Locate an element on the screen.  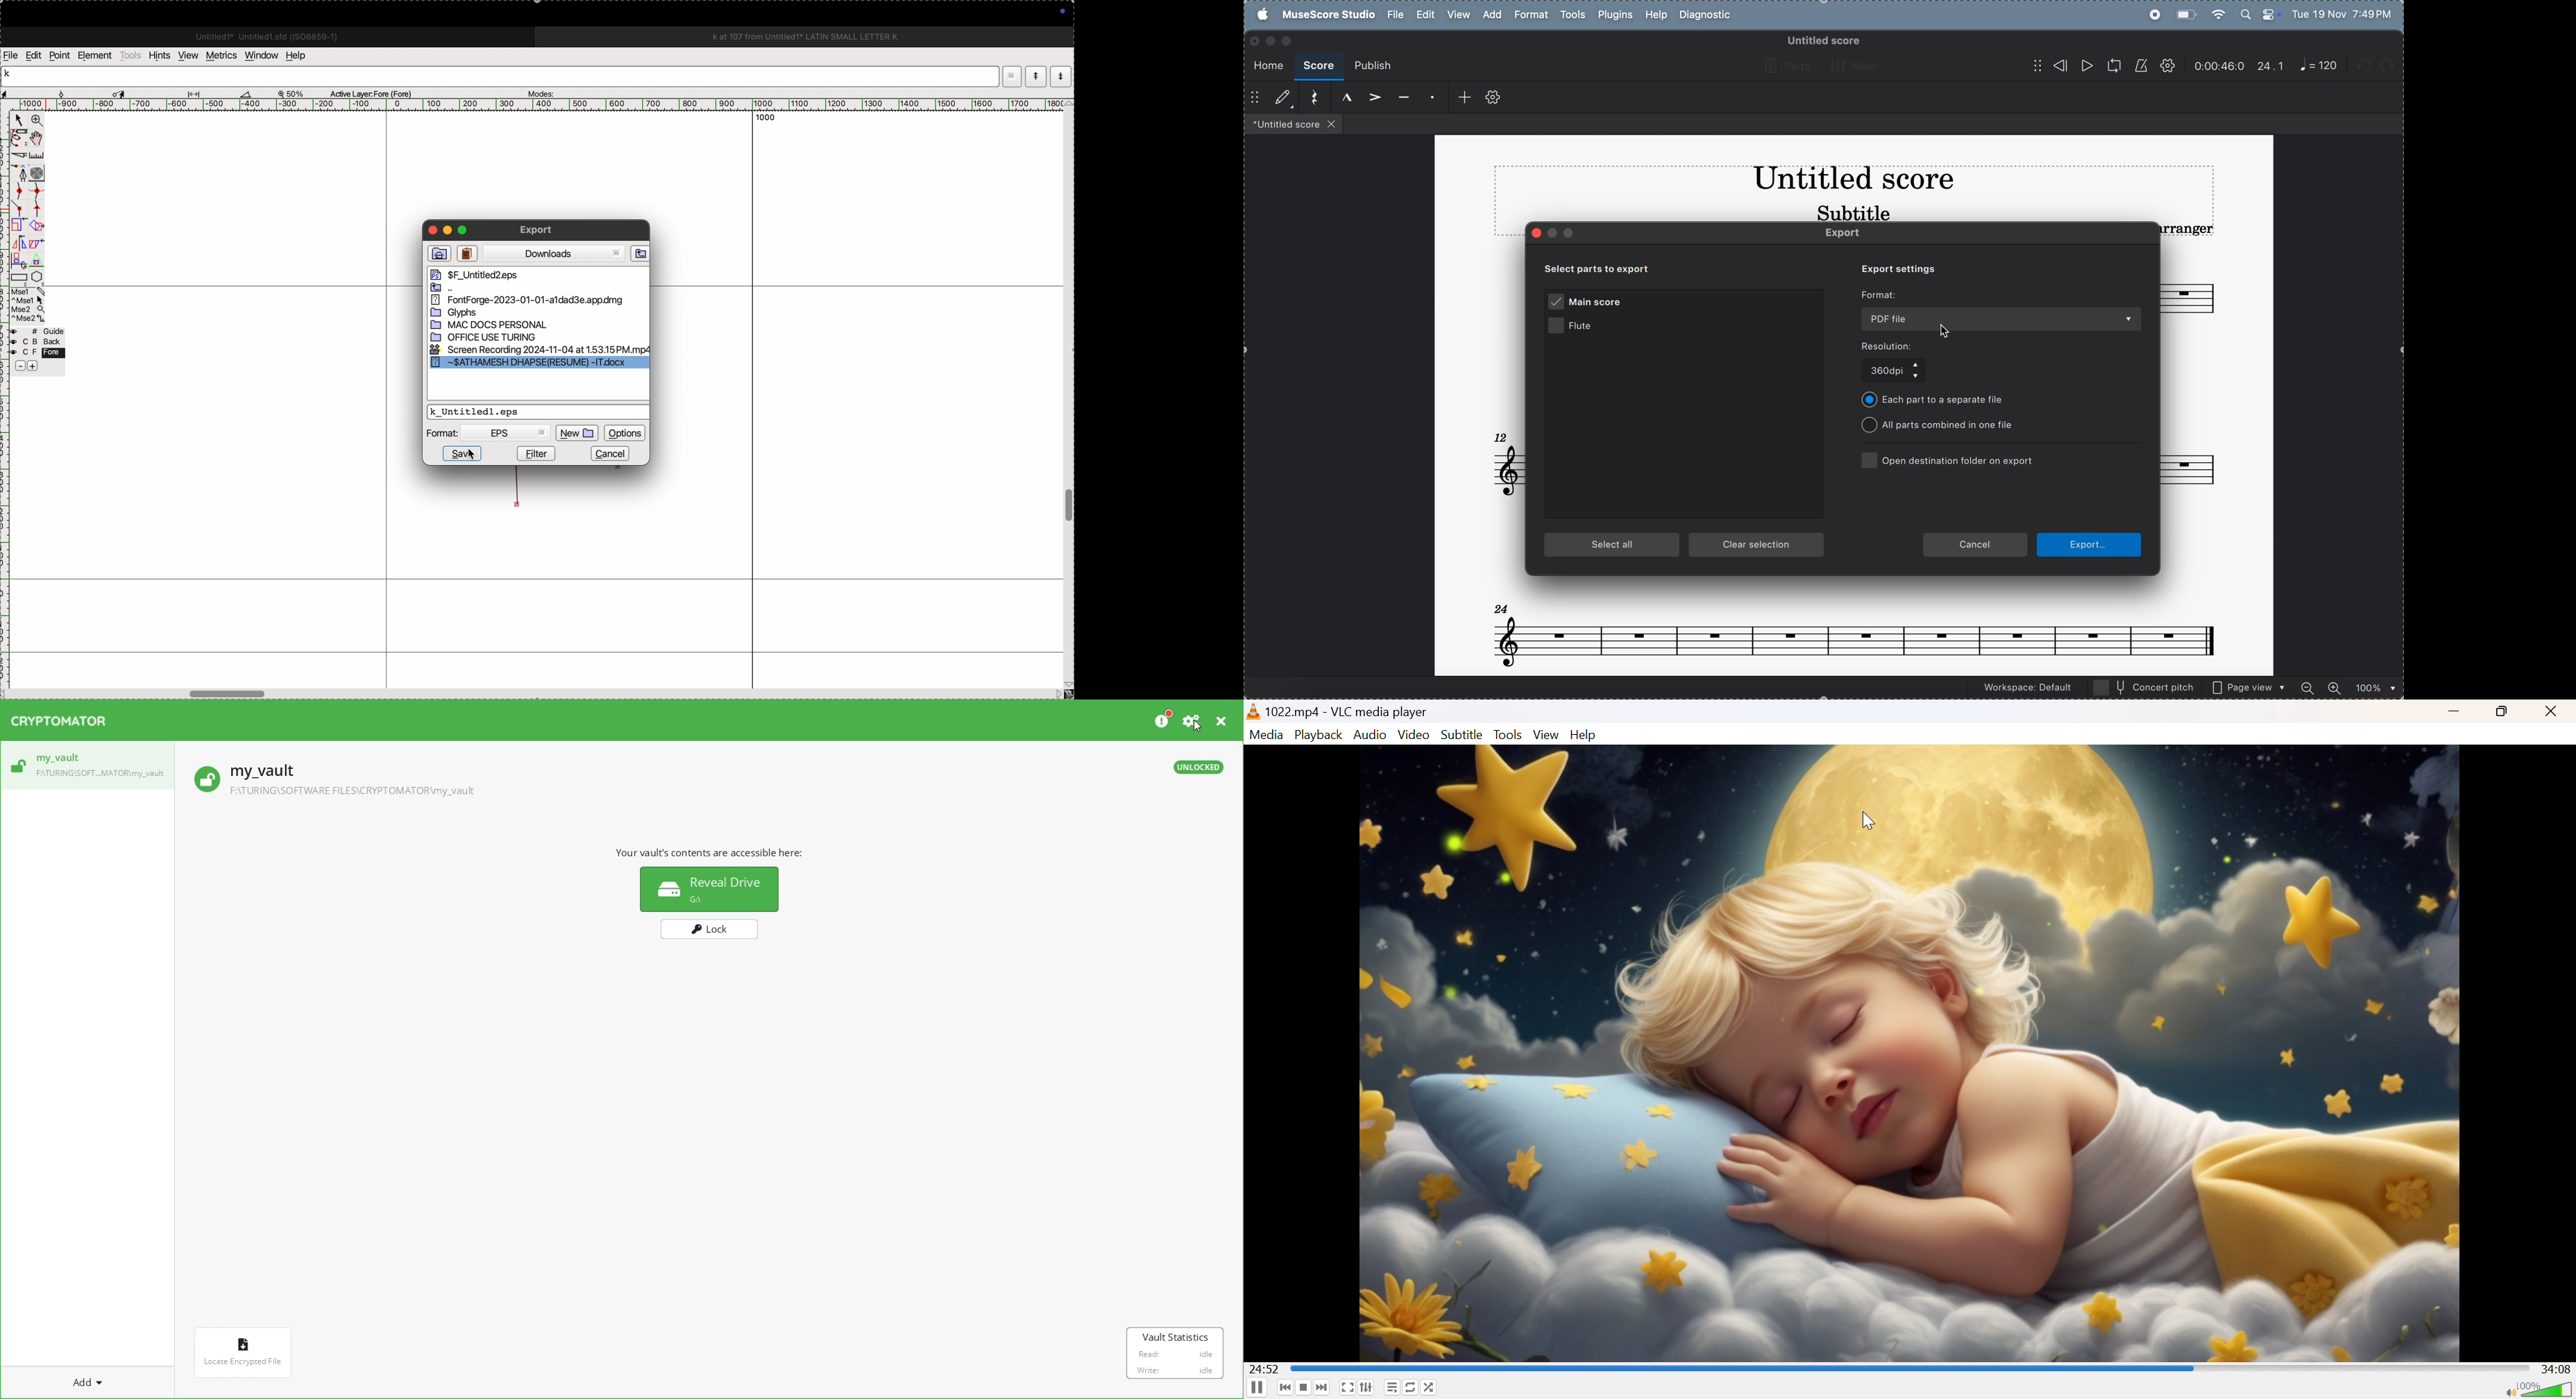
Minimize is located at coordinates (2455, 713).